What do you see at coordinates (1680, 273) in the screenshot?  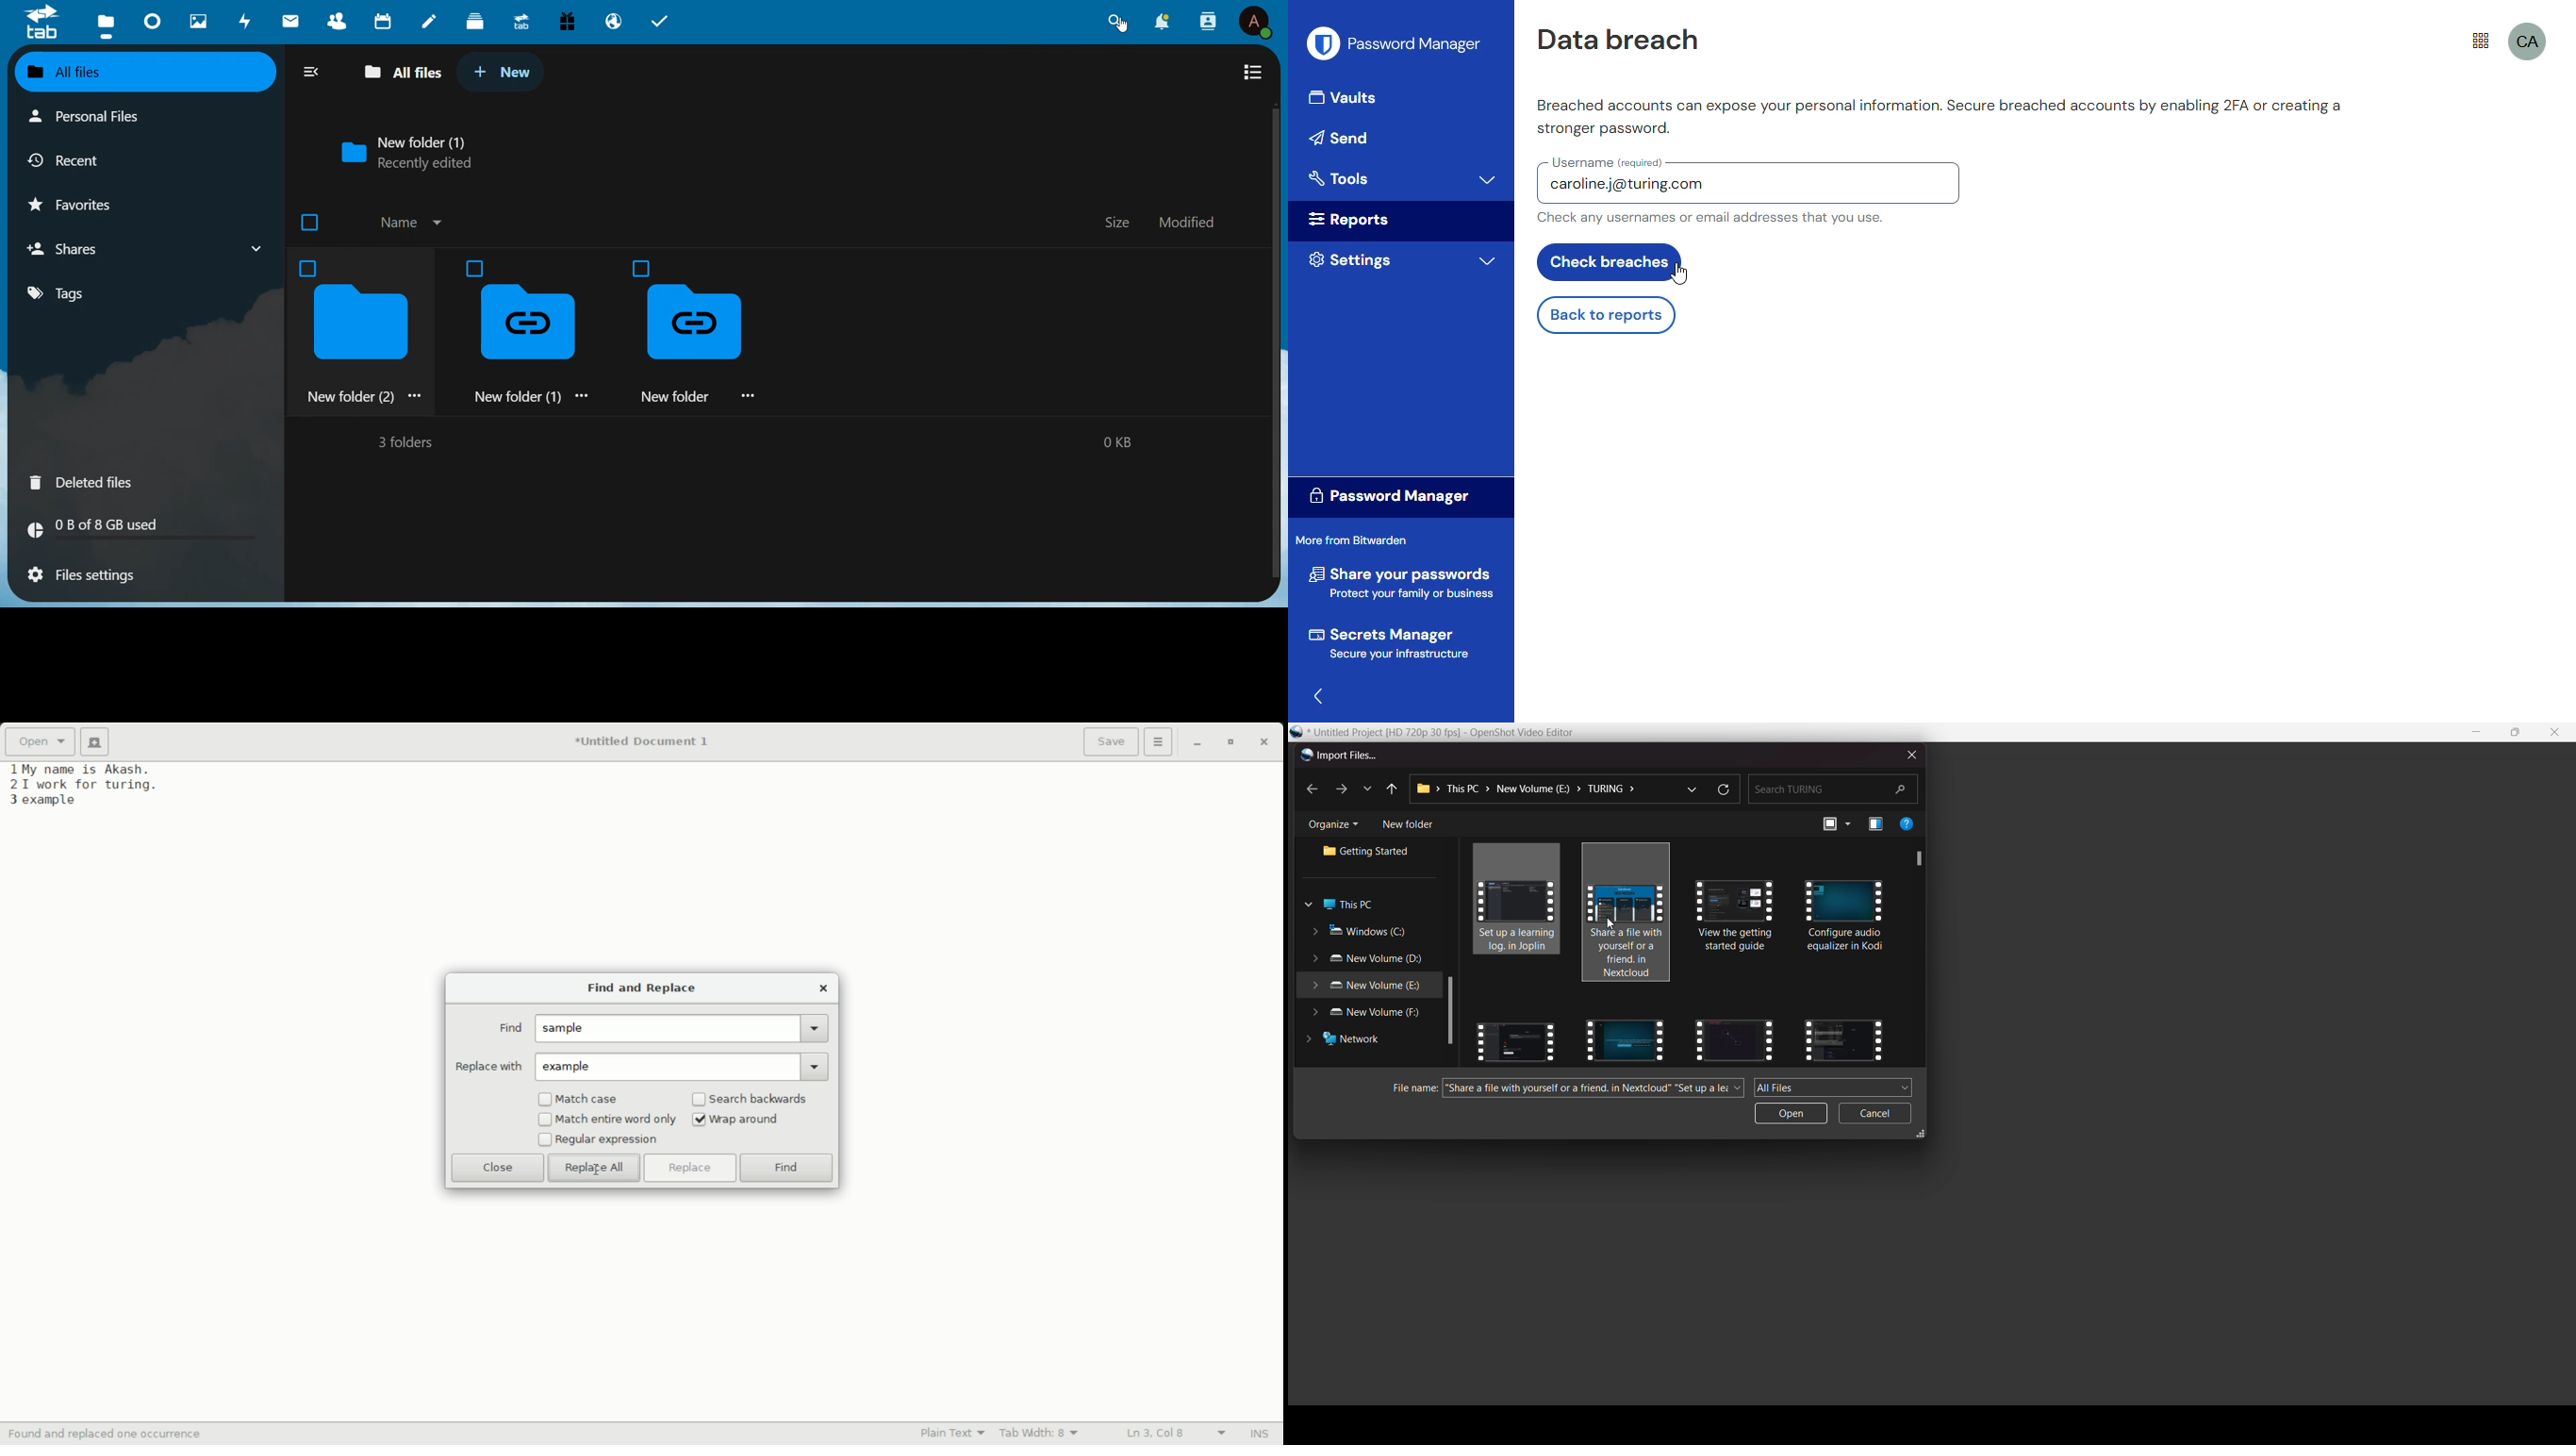 I see `cursor on check breaches` at bounding box center [1680, 273].